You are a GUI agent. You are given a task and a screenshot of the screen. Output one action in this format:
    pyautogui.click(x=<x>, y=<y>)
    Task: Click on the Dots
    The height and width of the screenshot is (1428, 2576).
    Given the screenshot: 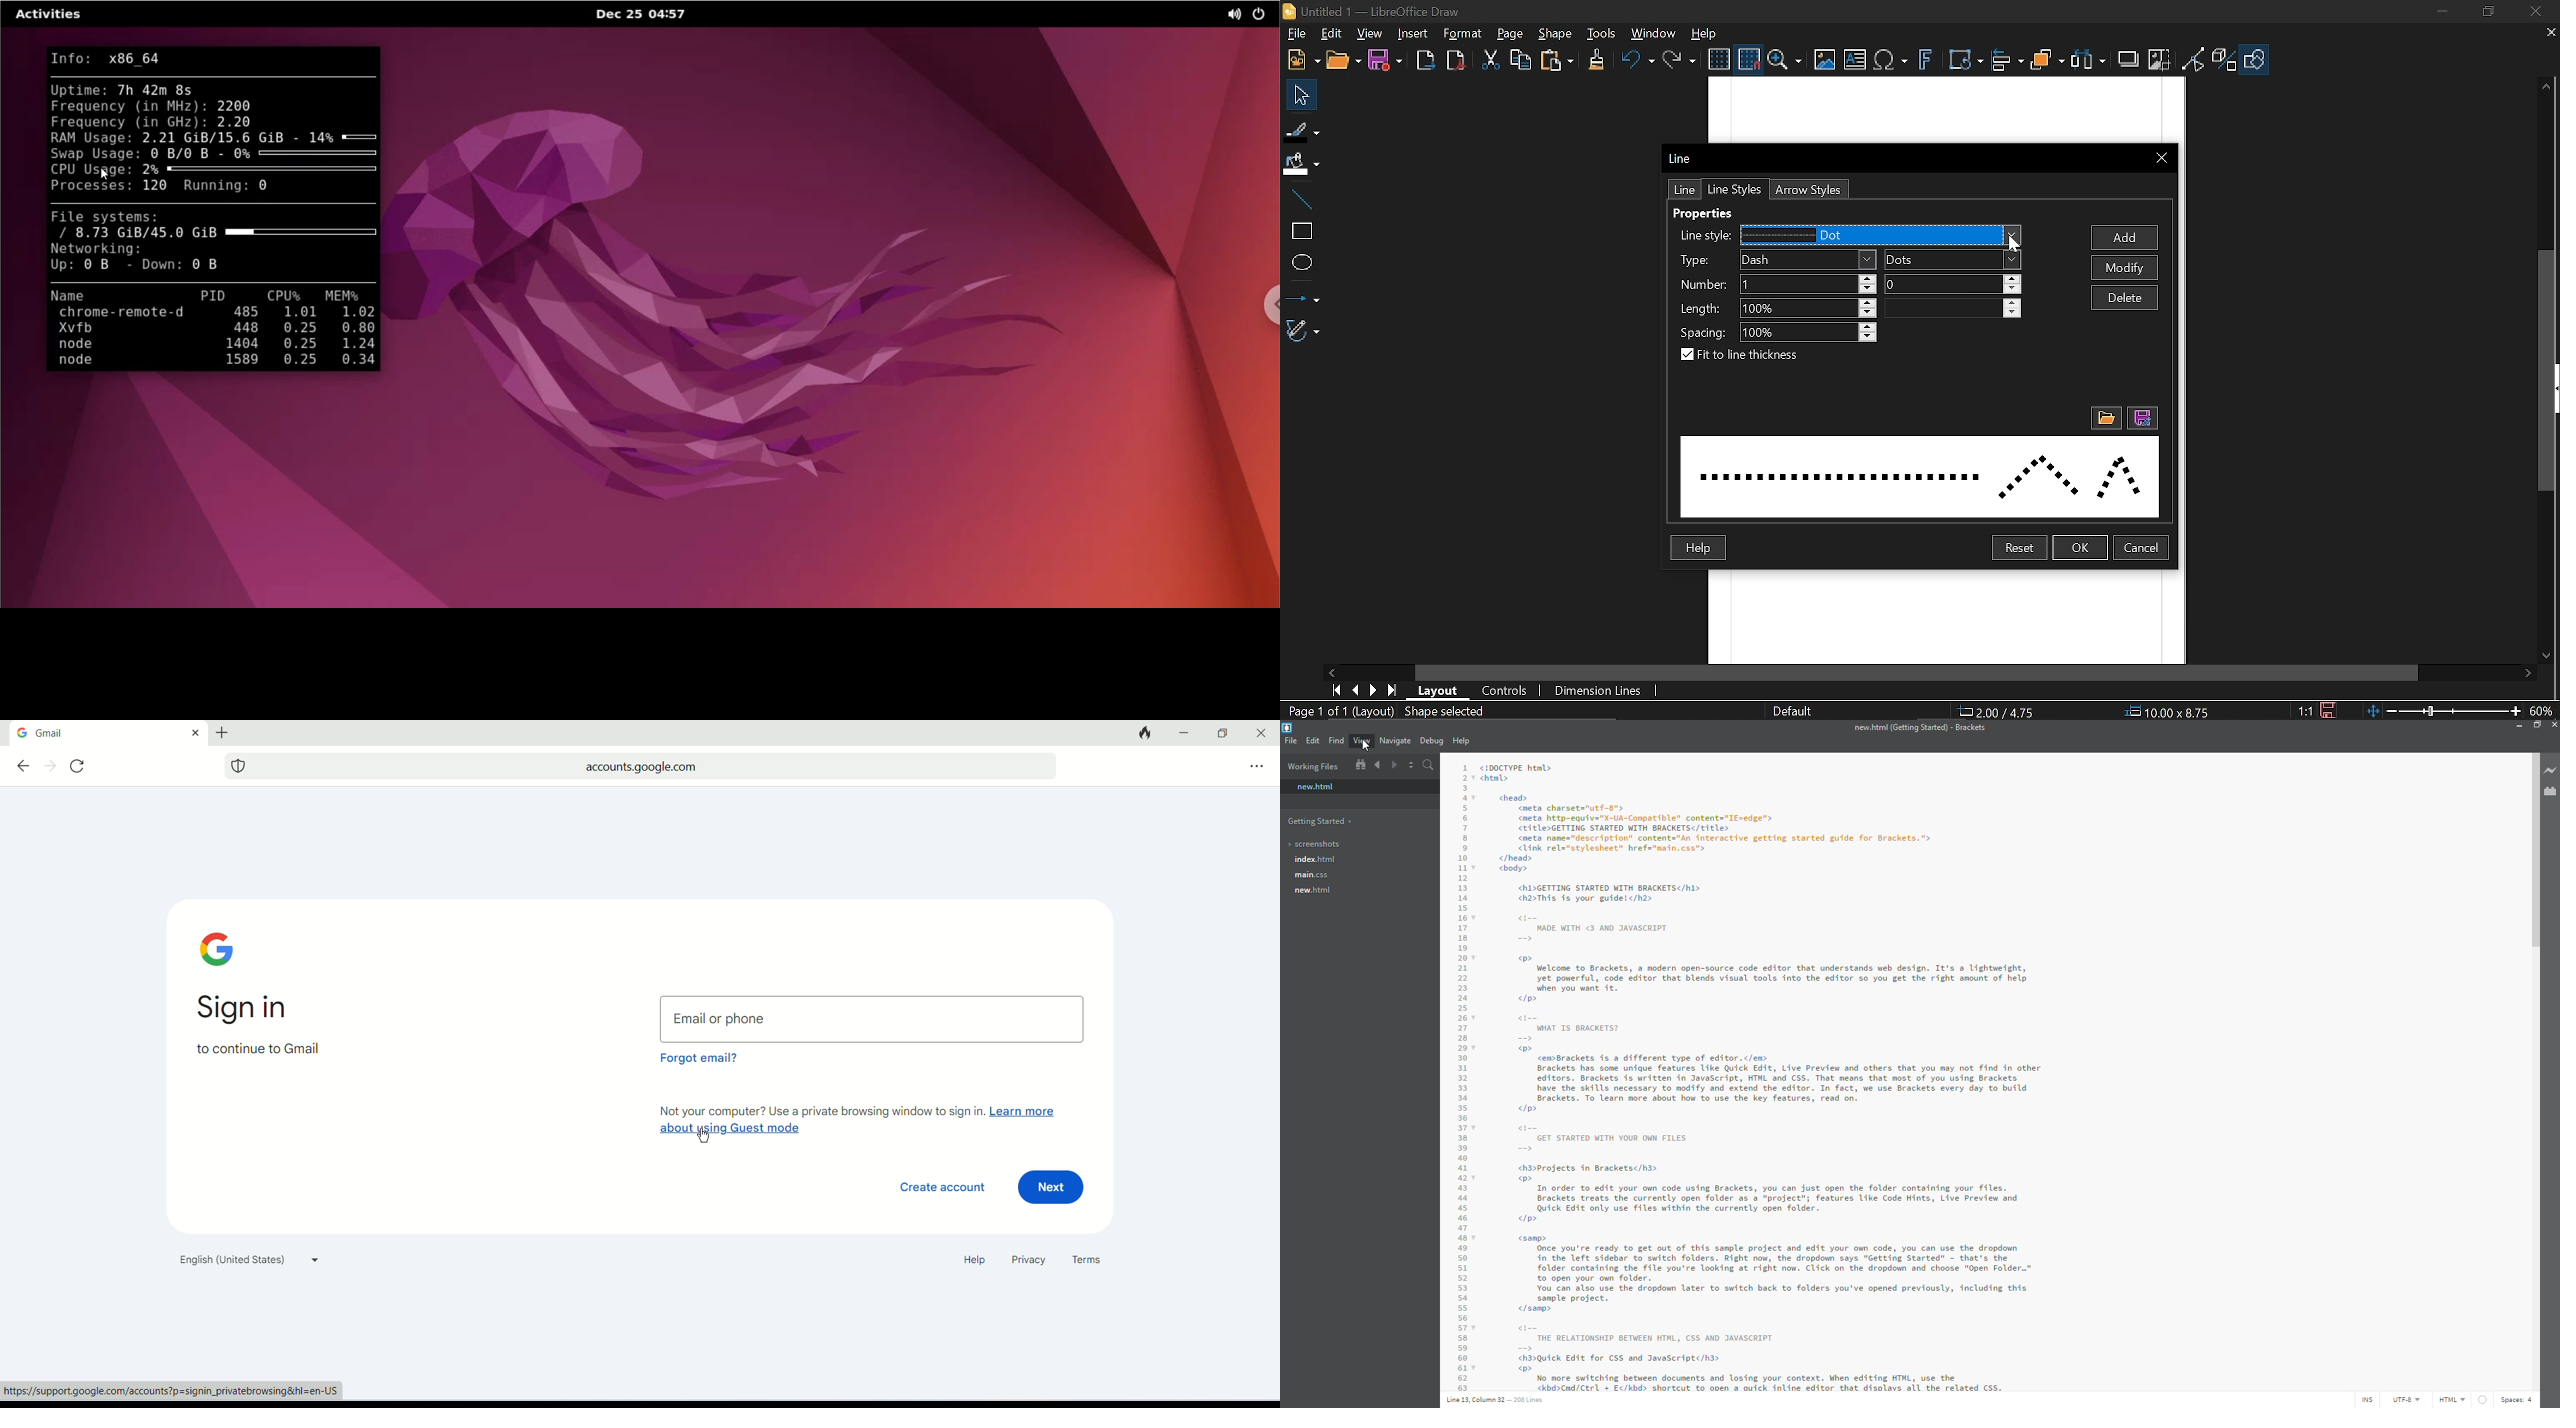 What is the action you would take?
    pyautogui.click(x=1953, y=260)
    